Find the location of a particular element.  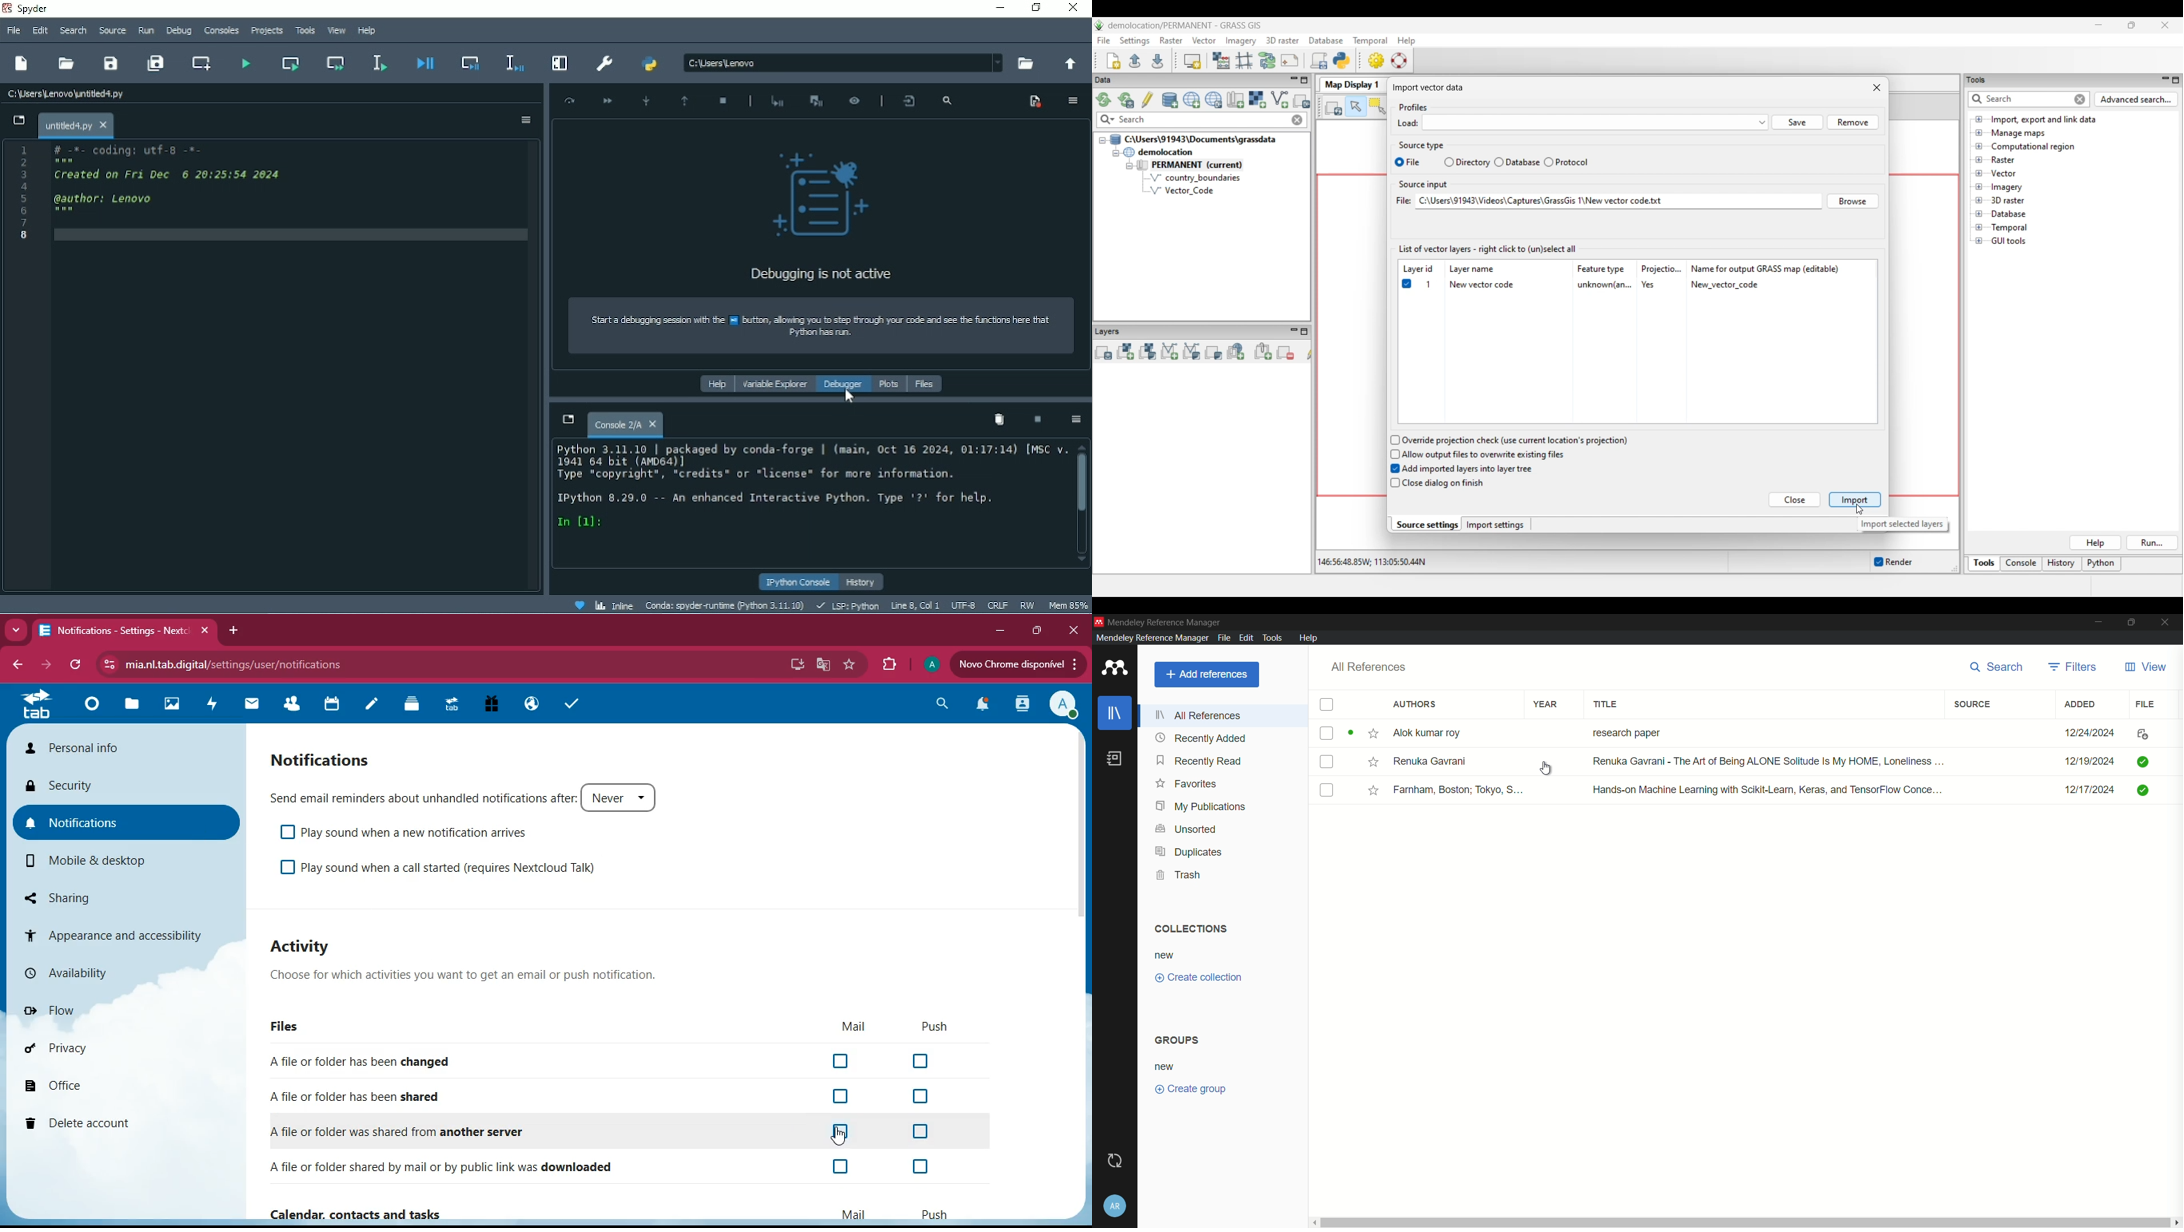

another server is located at coordinates (413, 1131).